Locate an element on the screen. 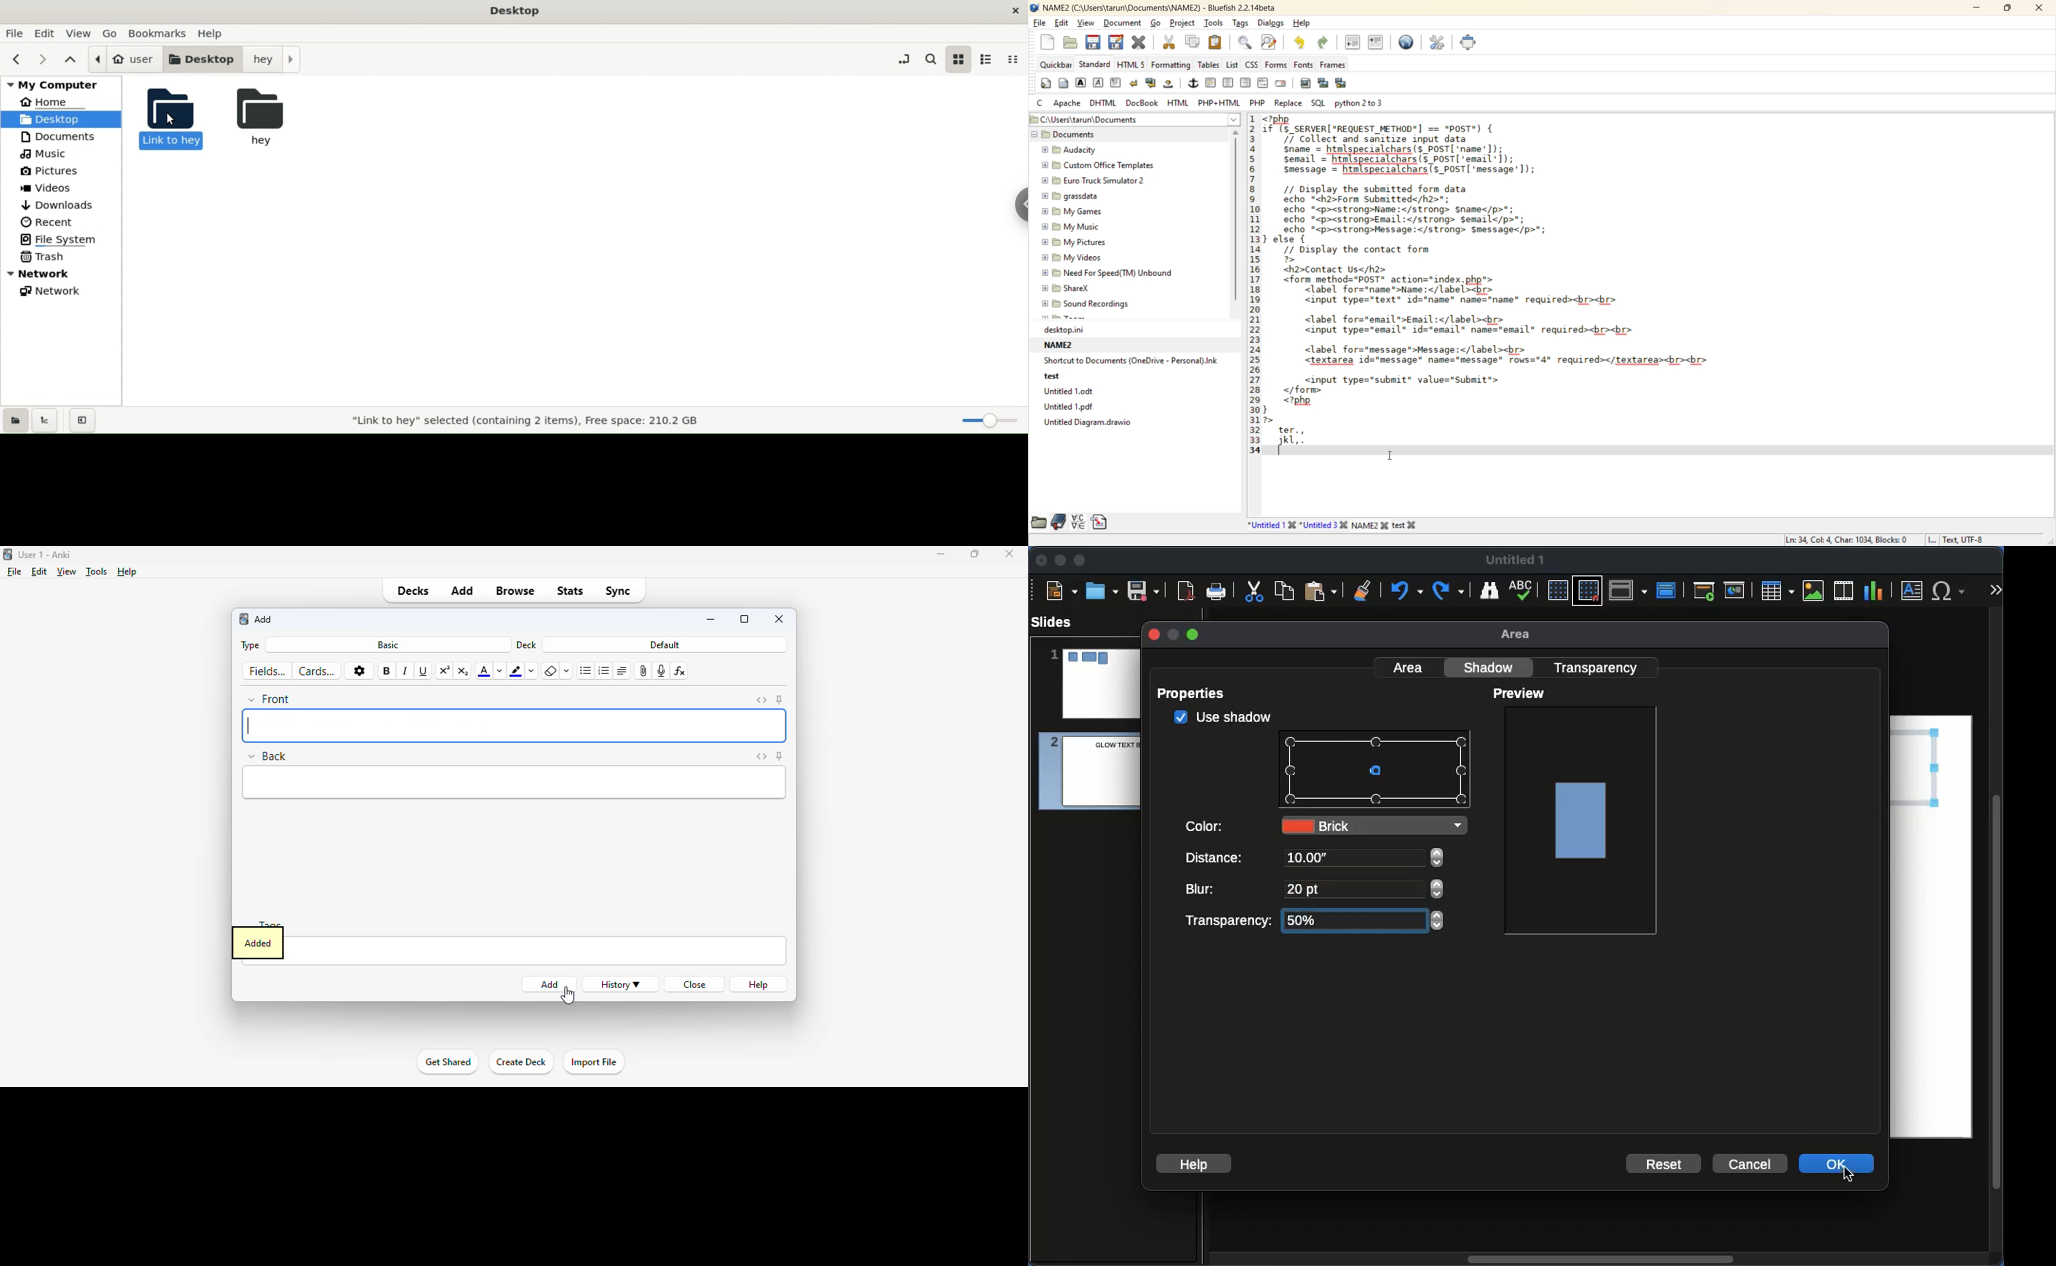 The width and height of the screenshot is (2072, 1288). superscript is located at coordinates (445, 672).